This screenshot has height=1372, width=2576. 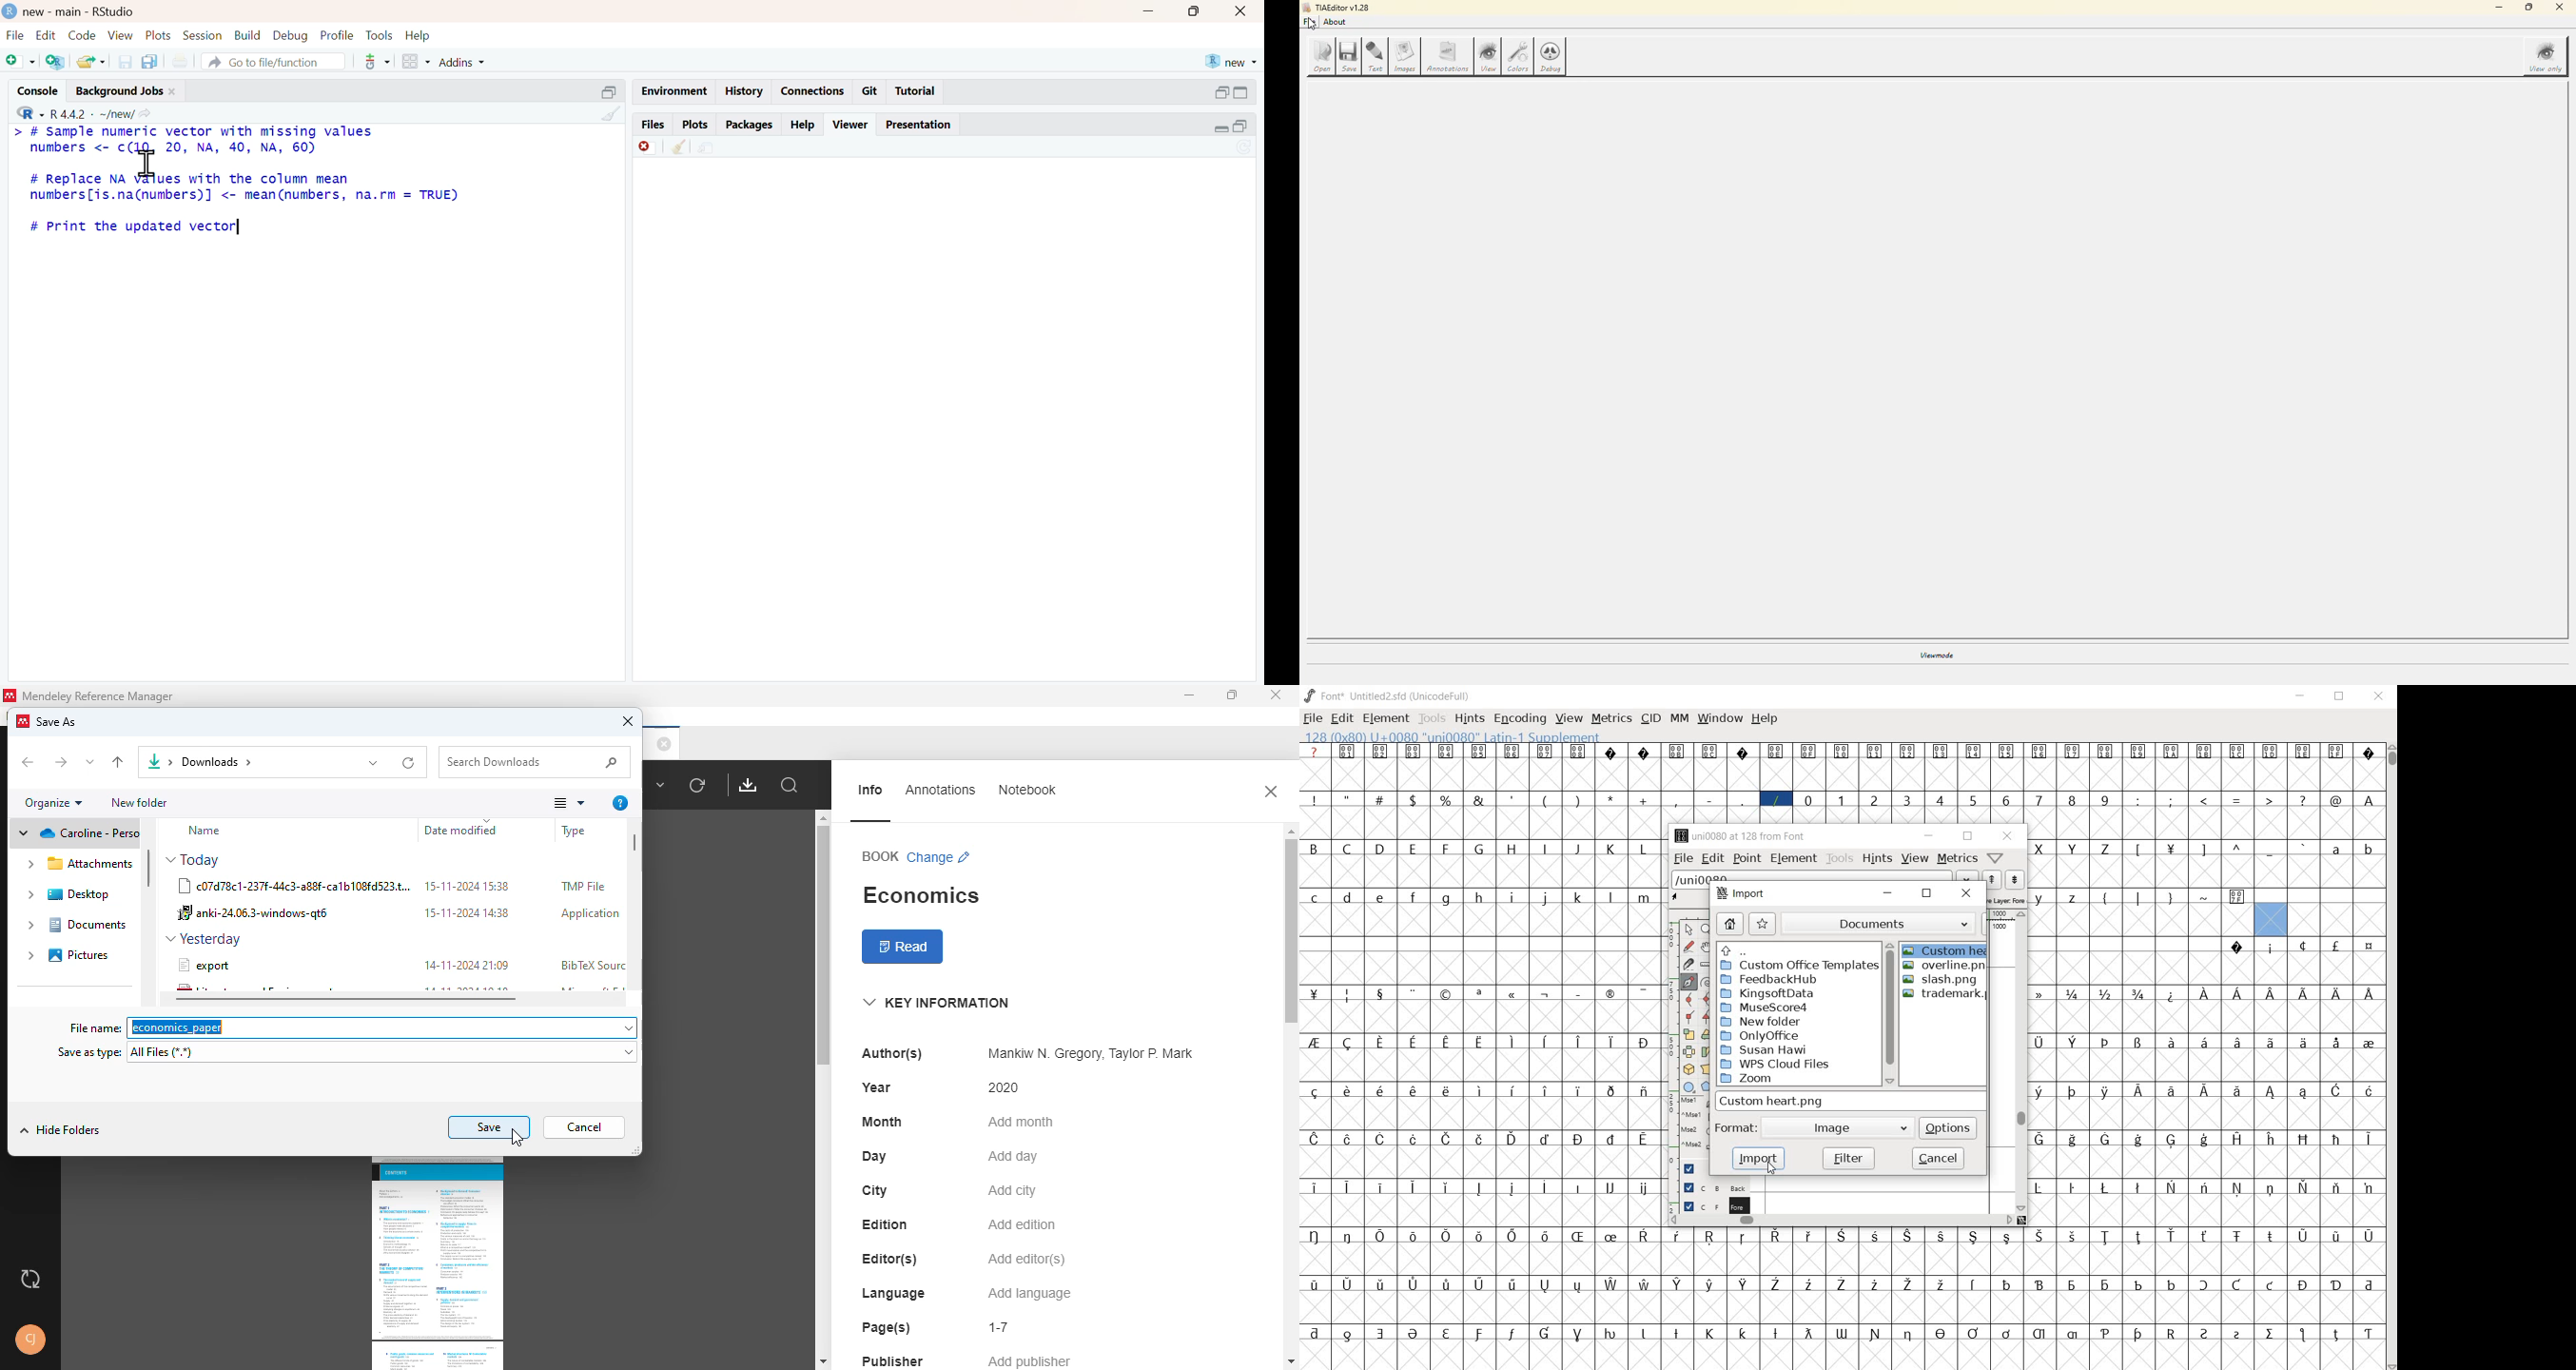 What do you see at coordinates (1545, 1333) in the screenshot?
I see `glyph` at bounding box center [1545, 1333].